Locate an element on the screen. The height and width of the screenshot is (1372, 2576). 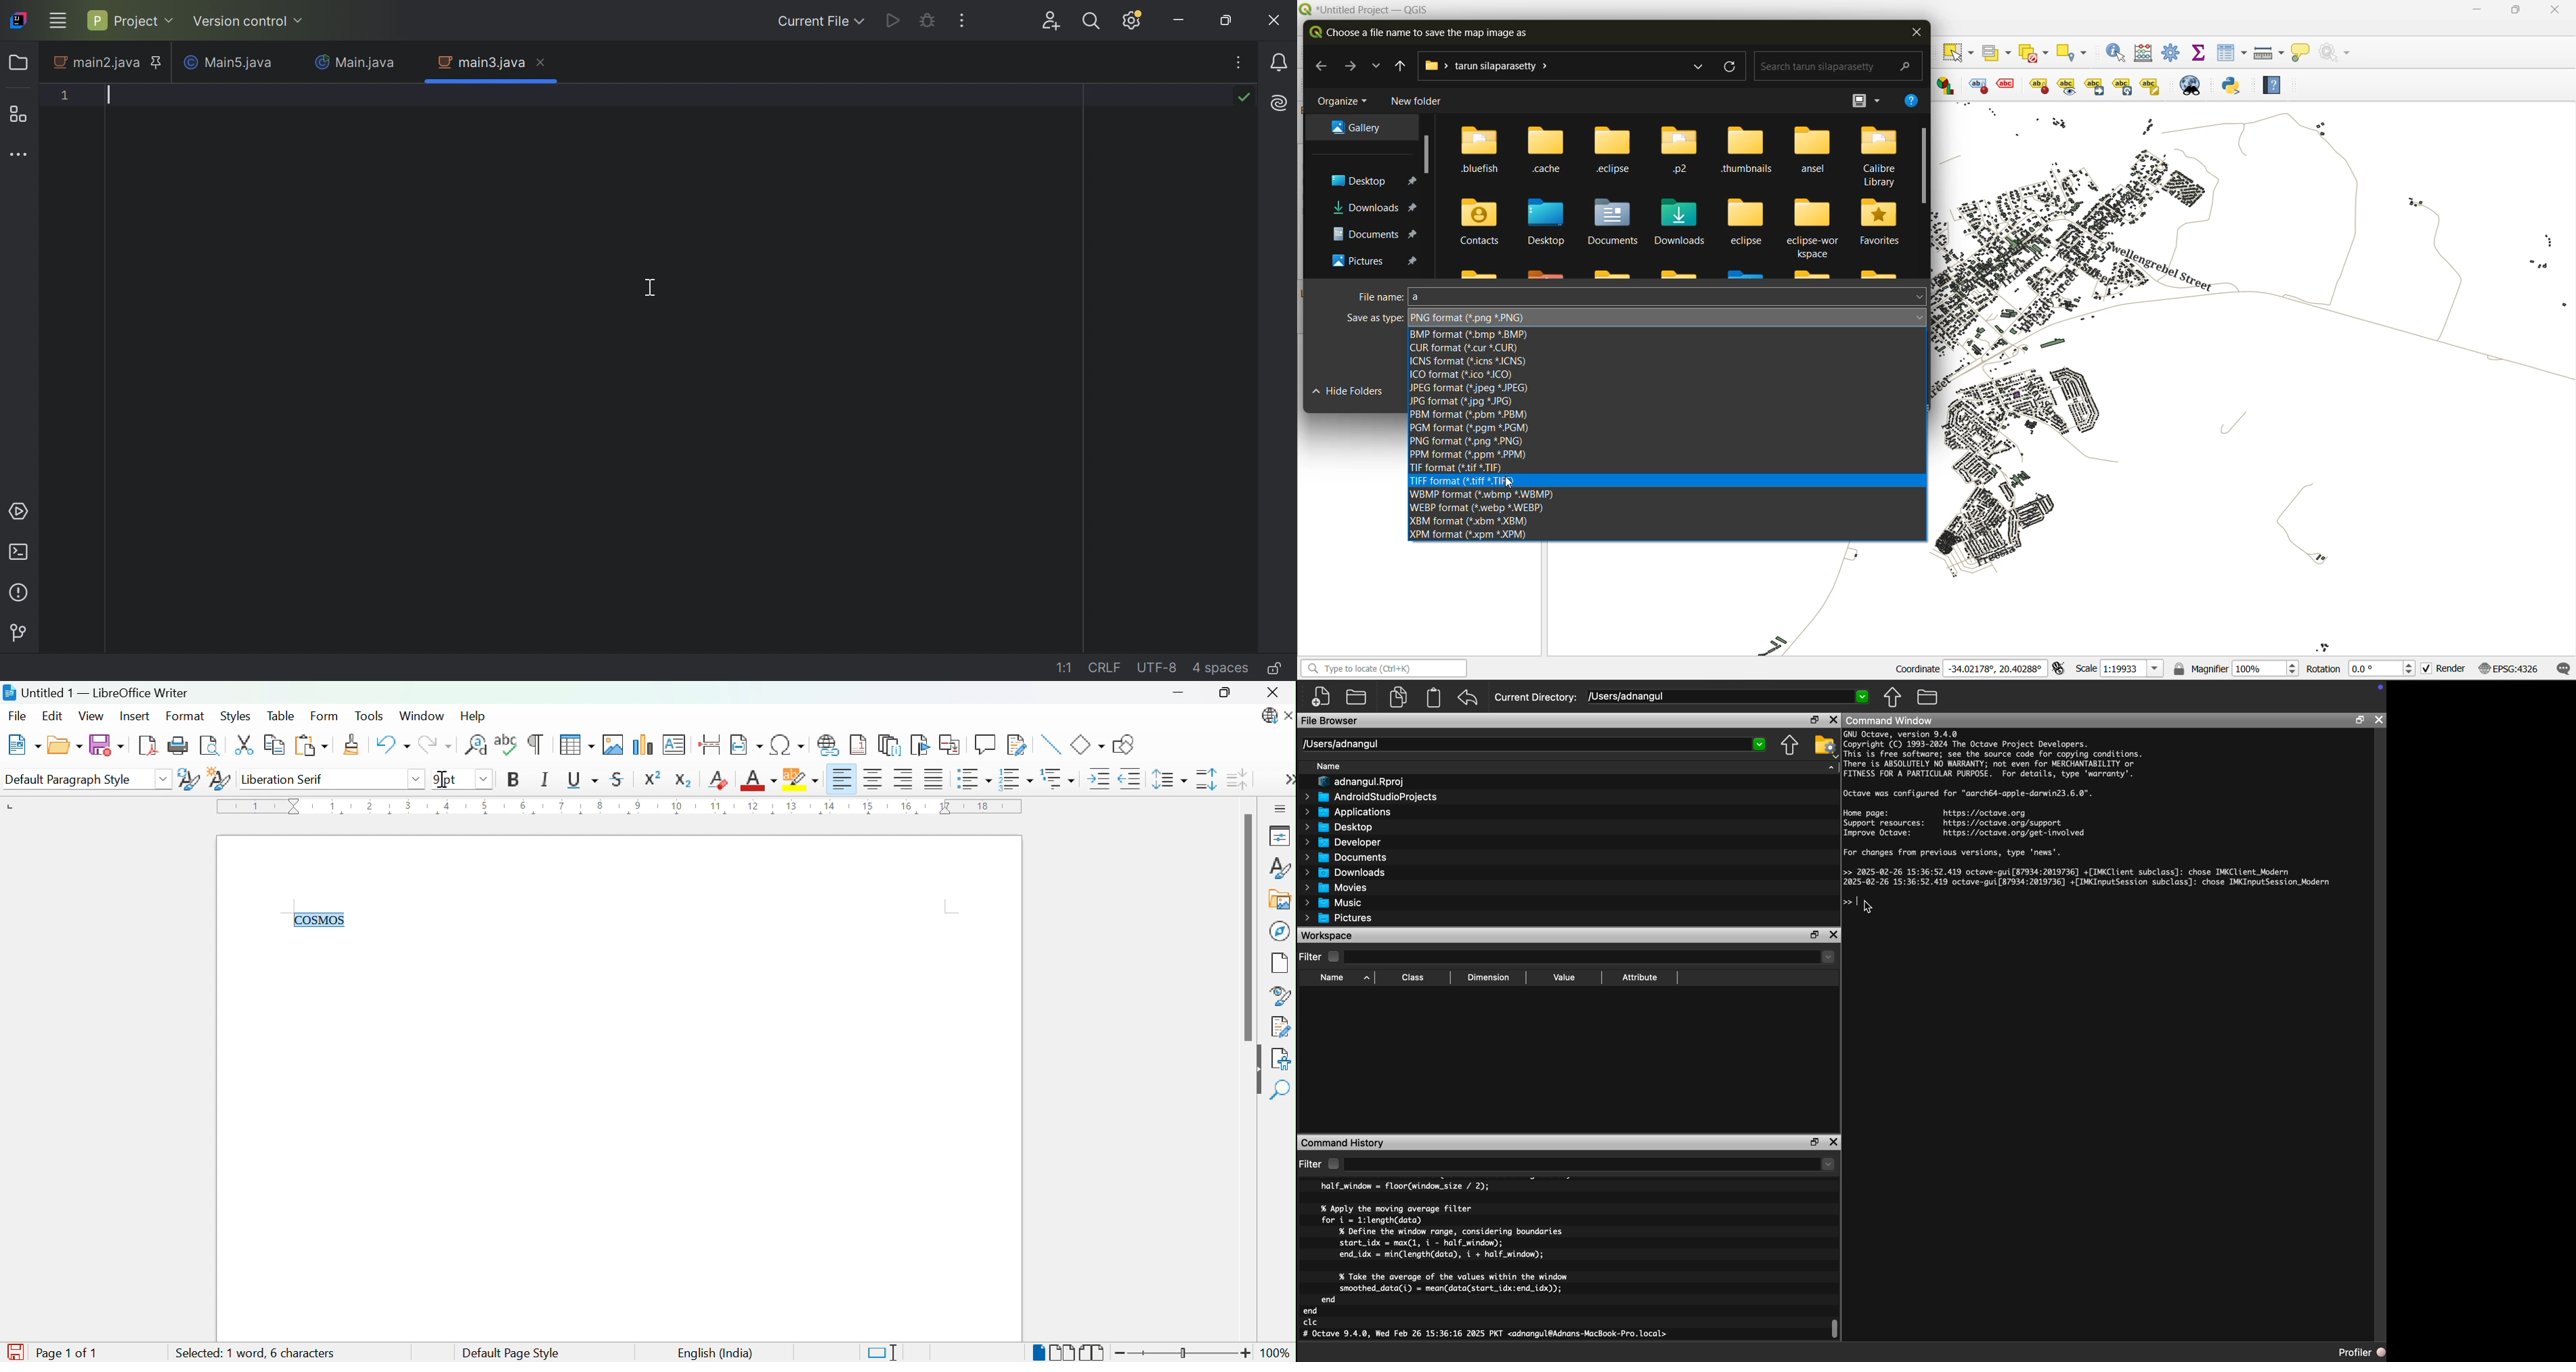
Dimension is located at coordinates (1489, 978).